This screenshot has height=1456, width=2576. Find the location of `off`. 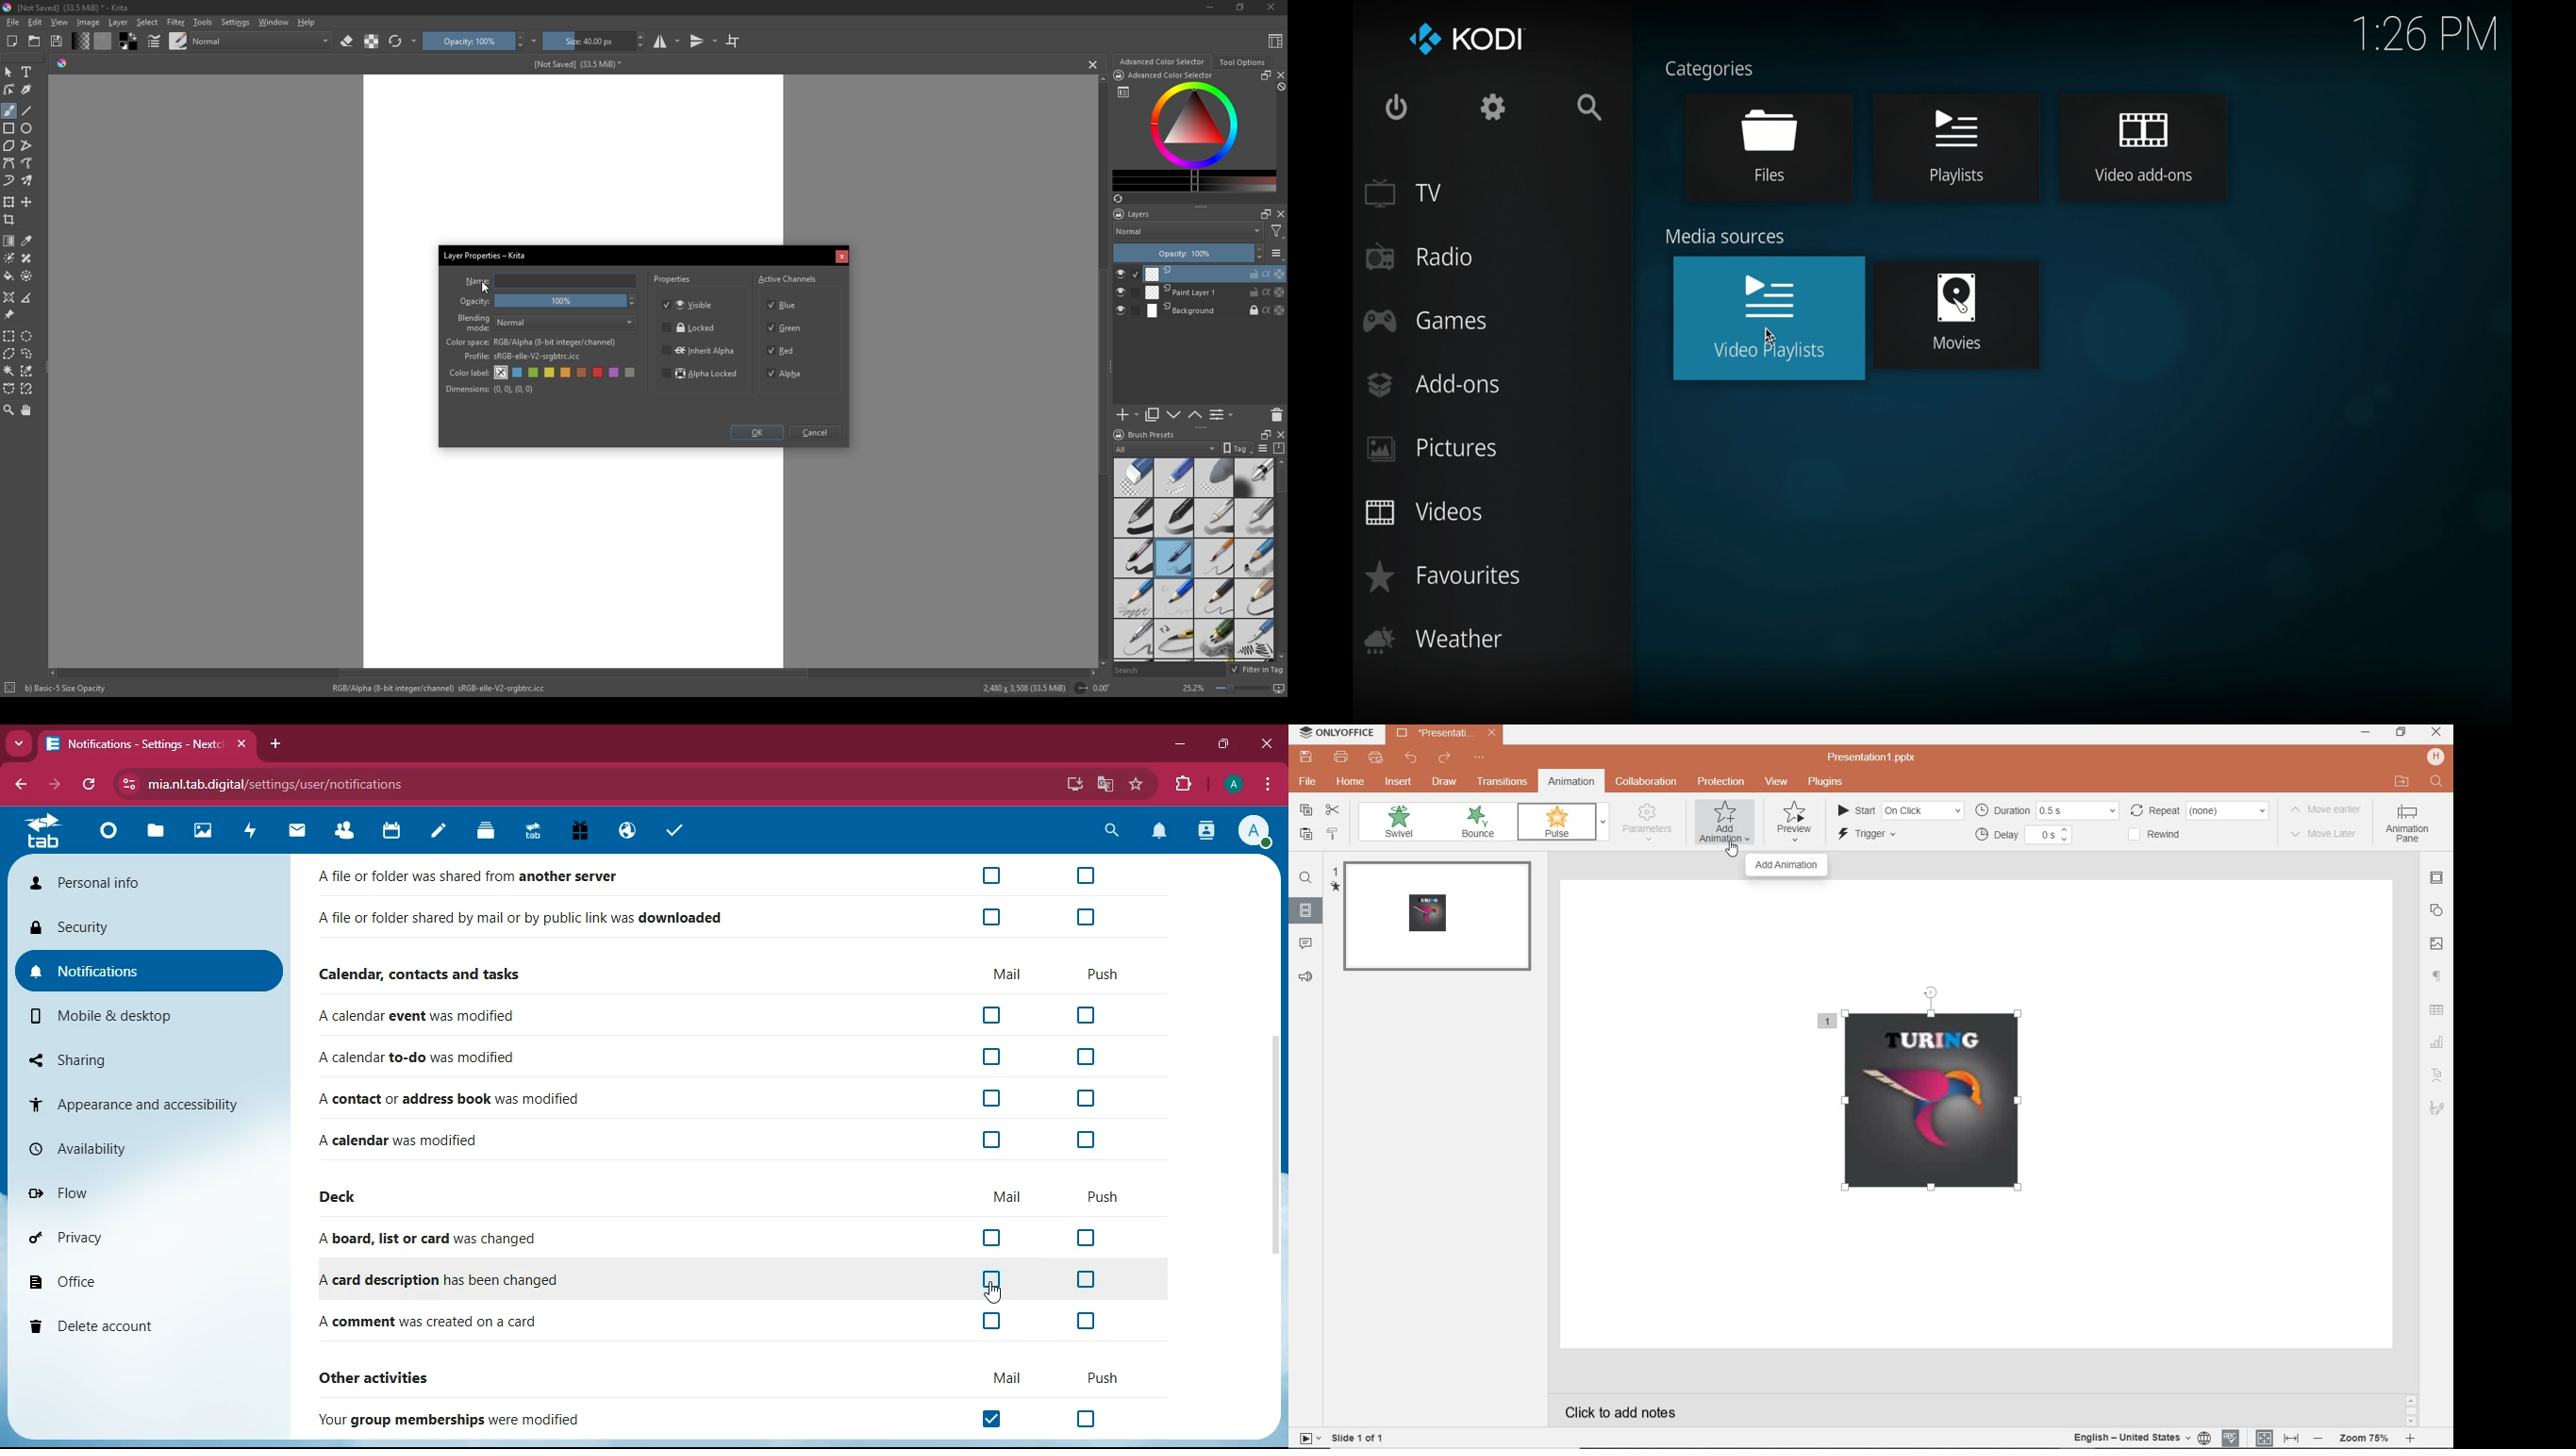

off is located at coordinates (992, 1016).